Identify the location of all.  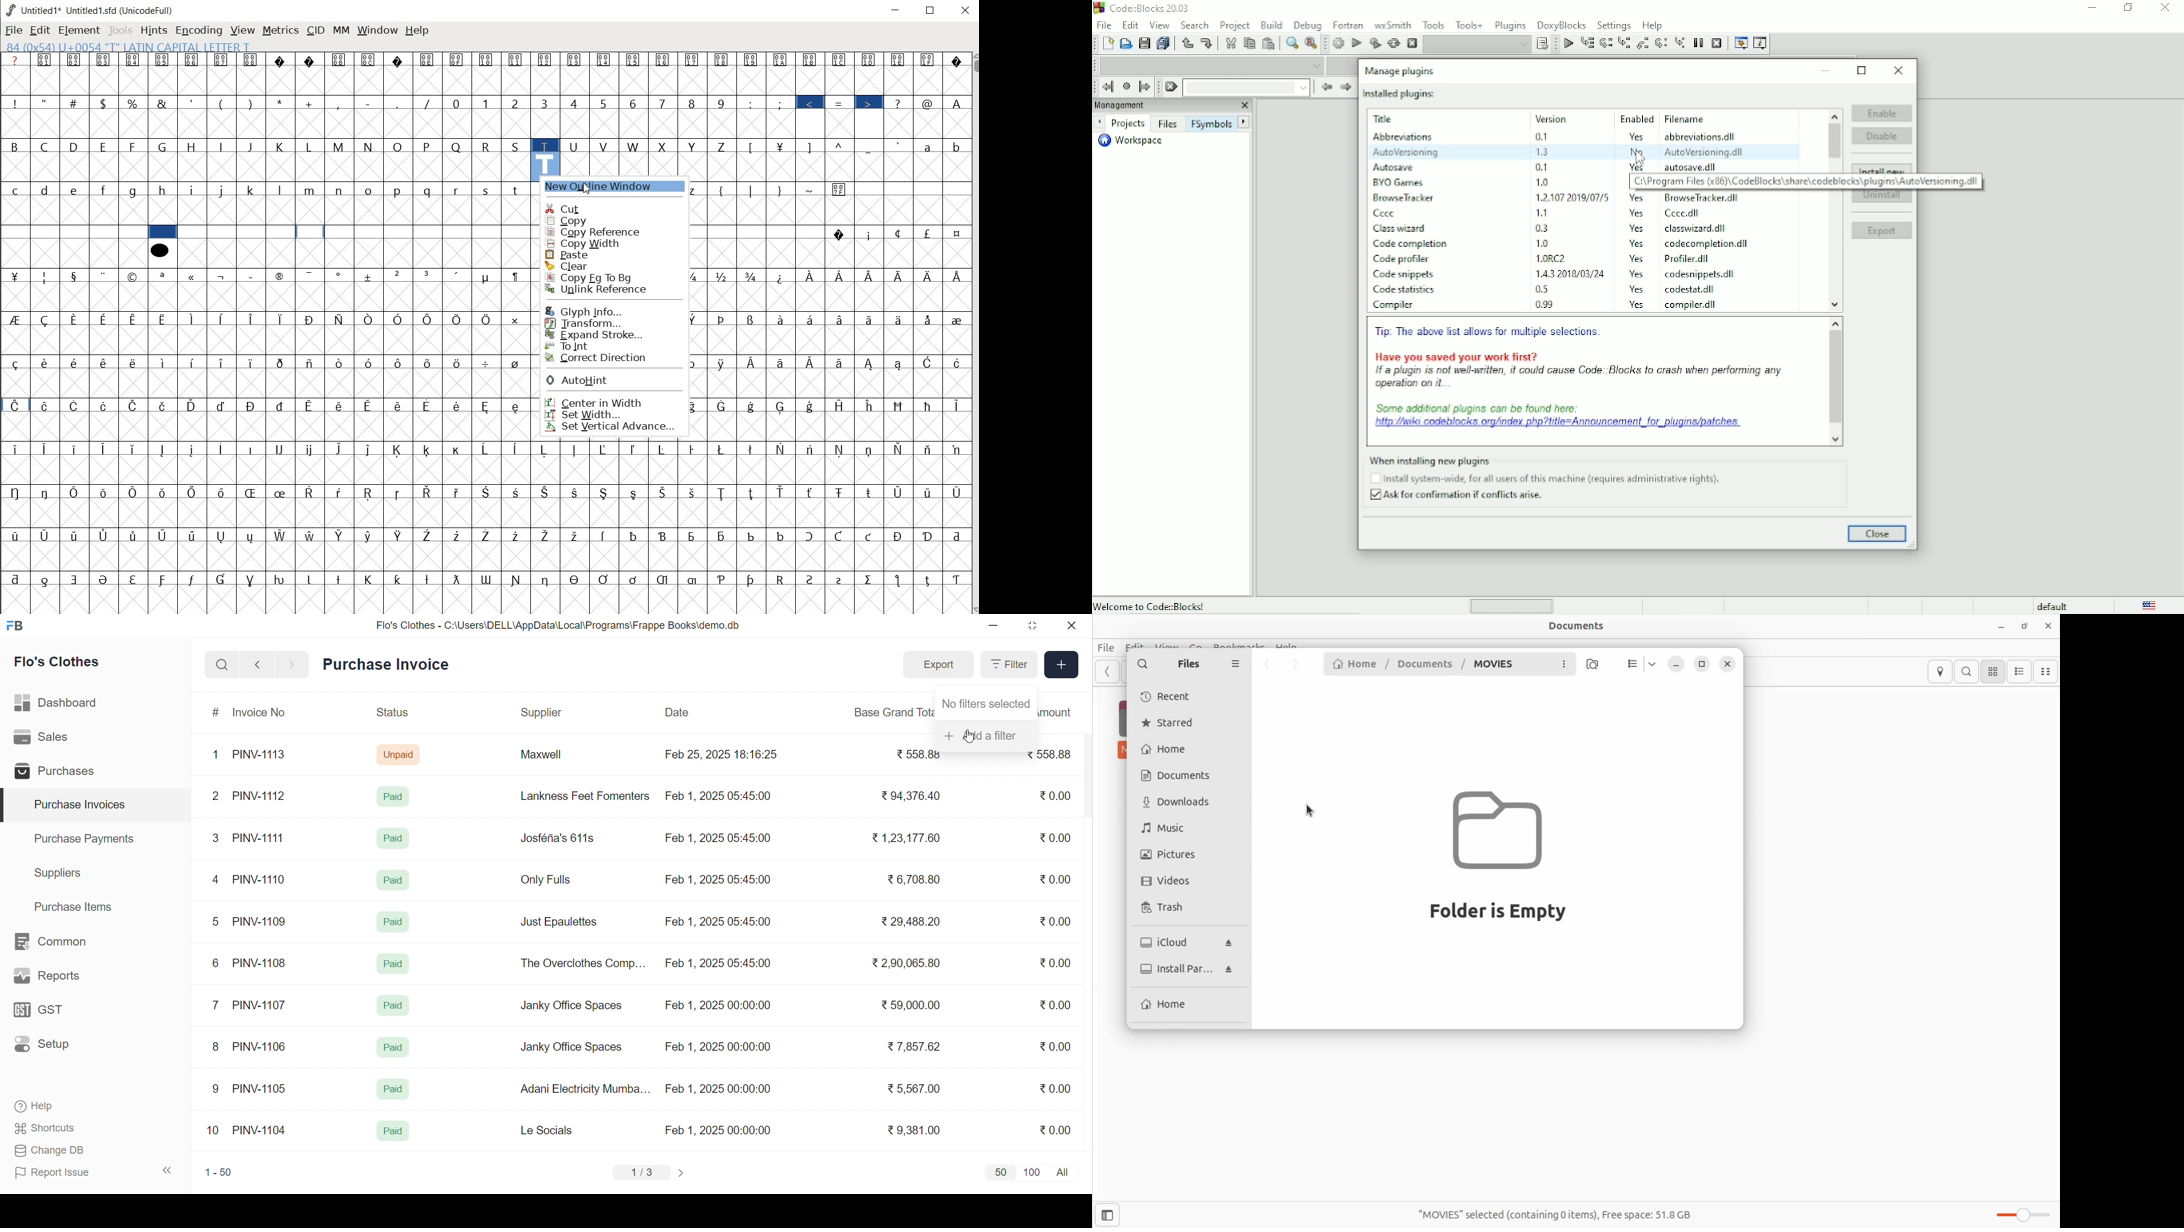
(1065, 1171).